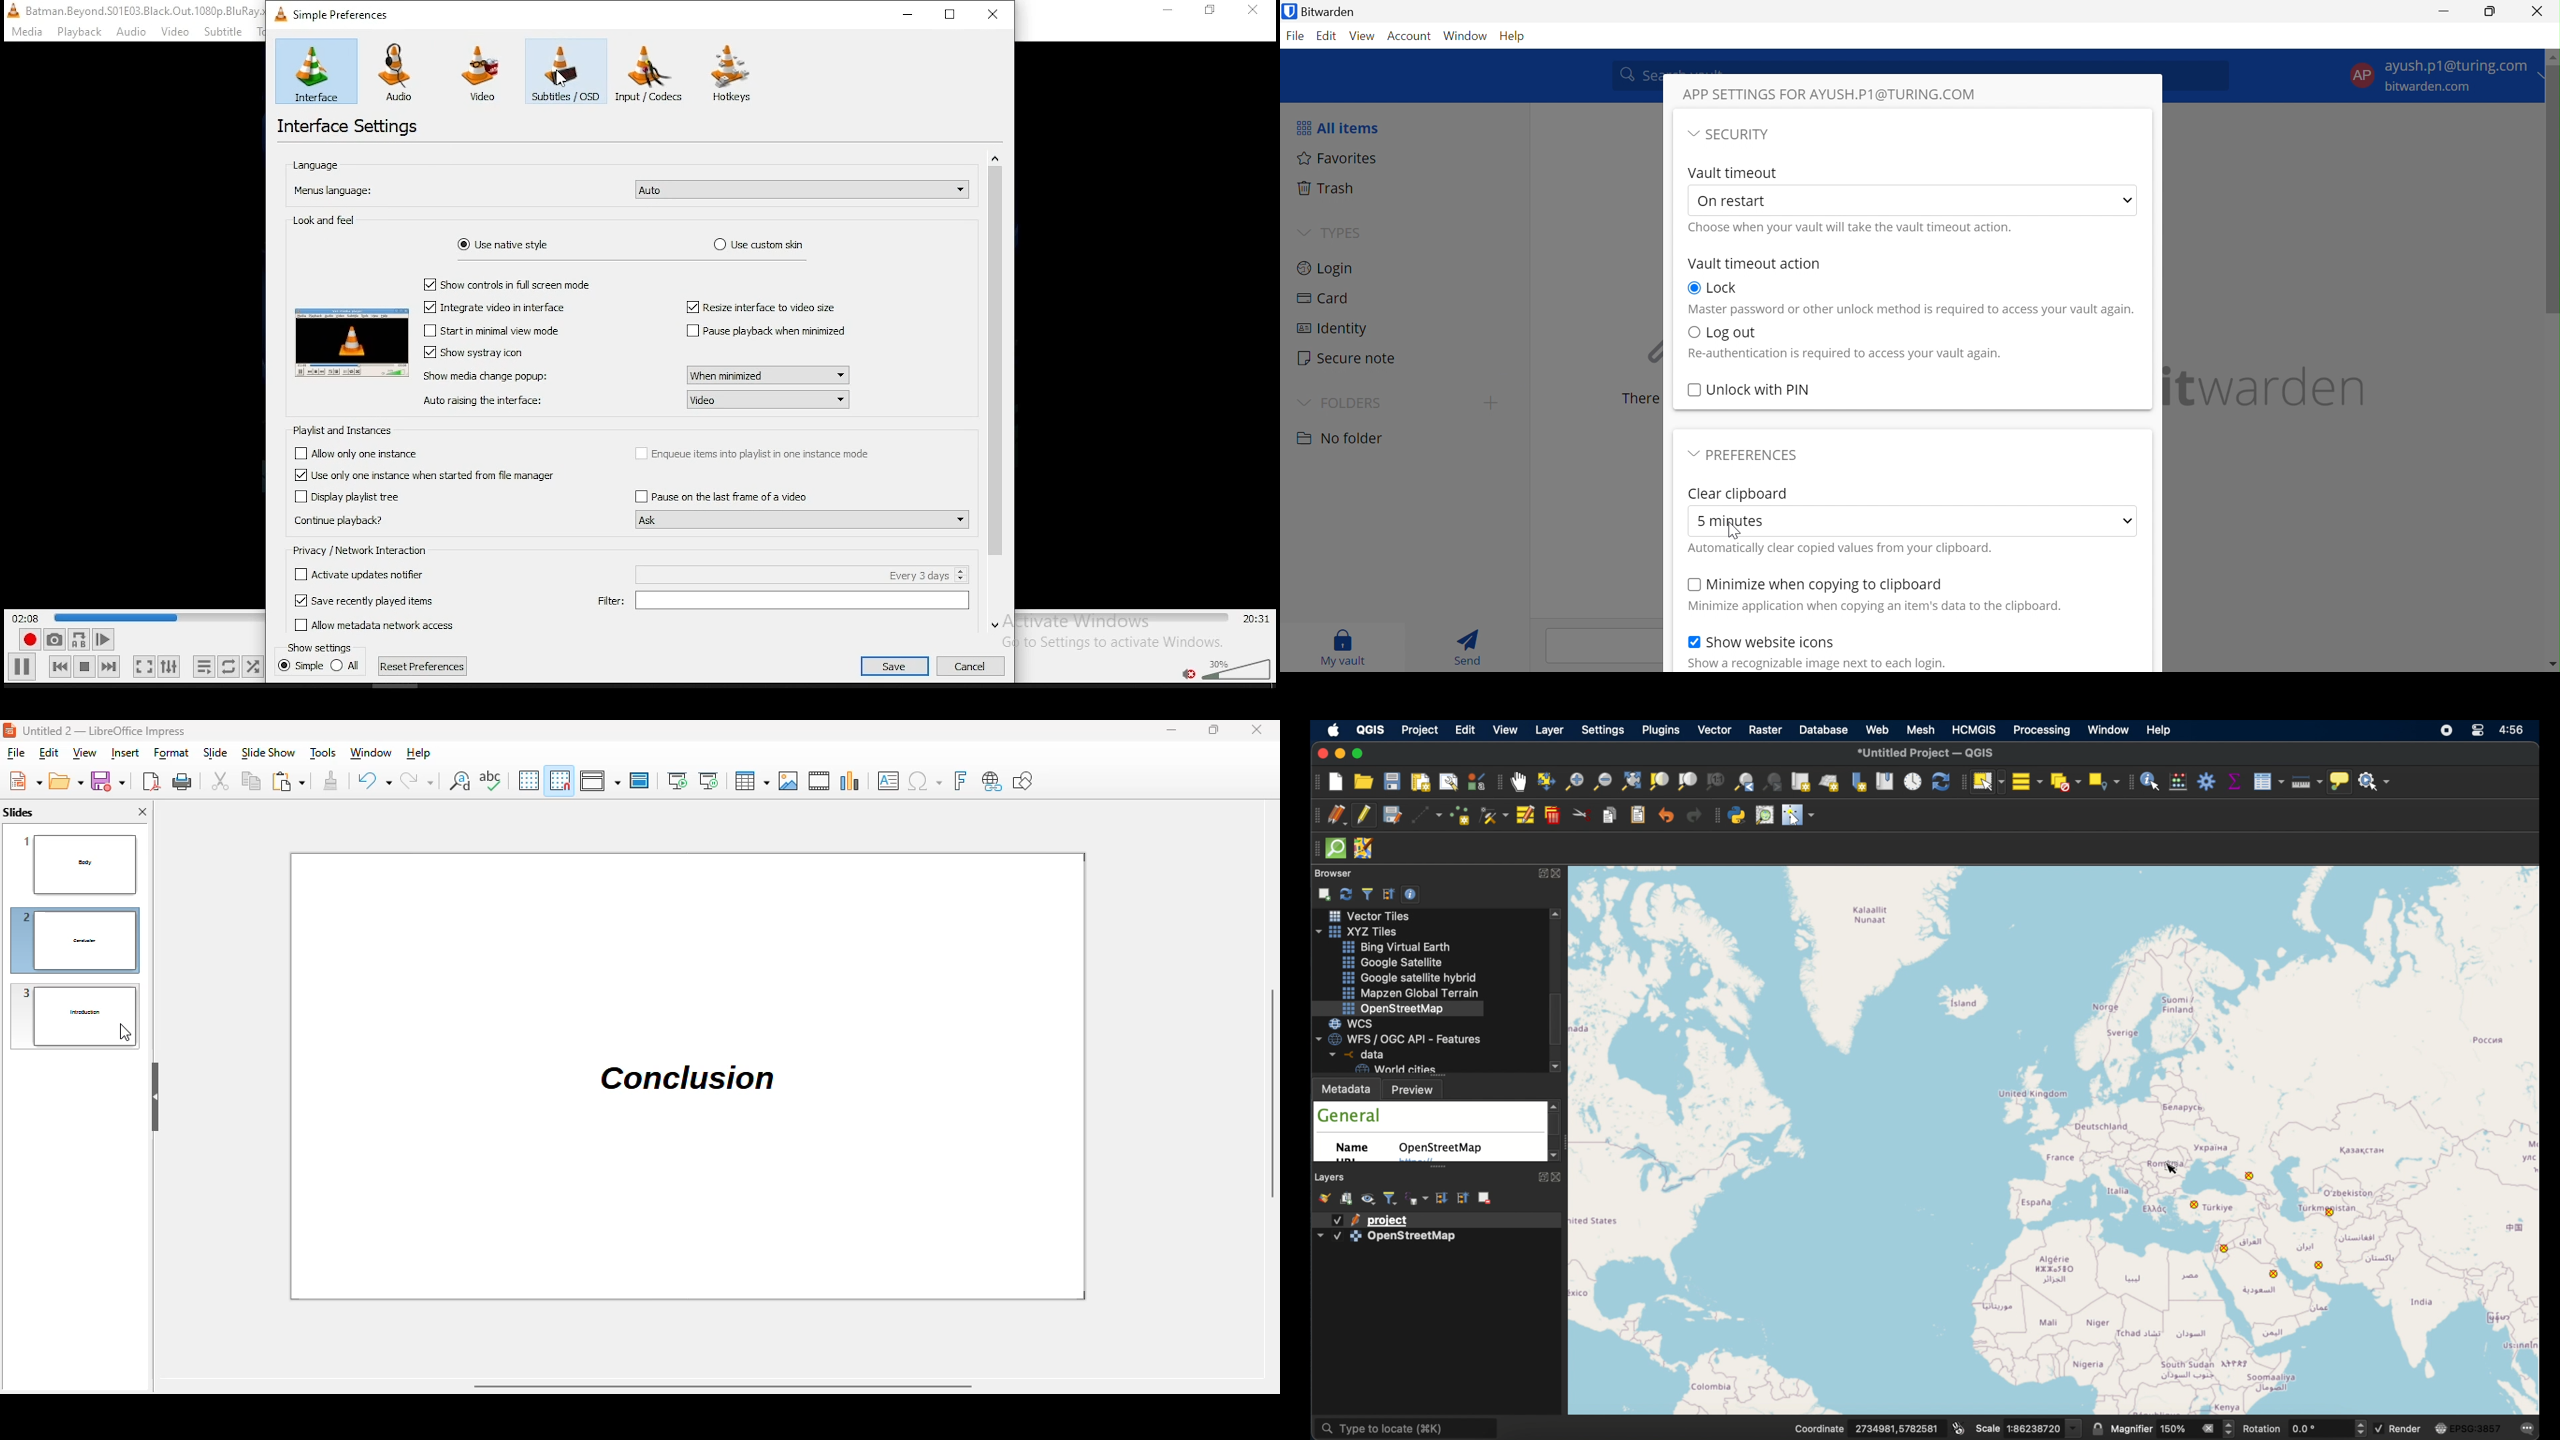 This screenshot has height=1456, width=2576. What do you see at coordinates (1691, 133) in the screenshot?
I see `Drop Down` at bounding box center [1691, 133].